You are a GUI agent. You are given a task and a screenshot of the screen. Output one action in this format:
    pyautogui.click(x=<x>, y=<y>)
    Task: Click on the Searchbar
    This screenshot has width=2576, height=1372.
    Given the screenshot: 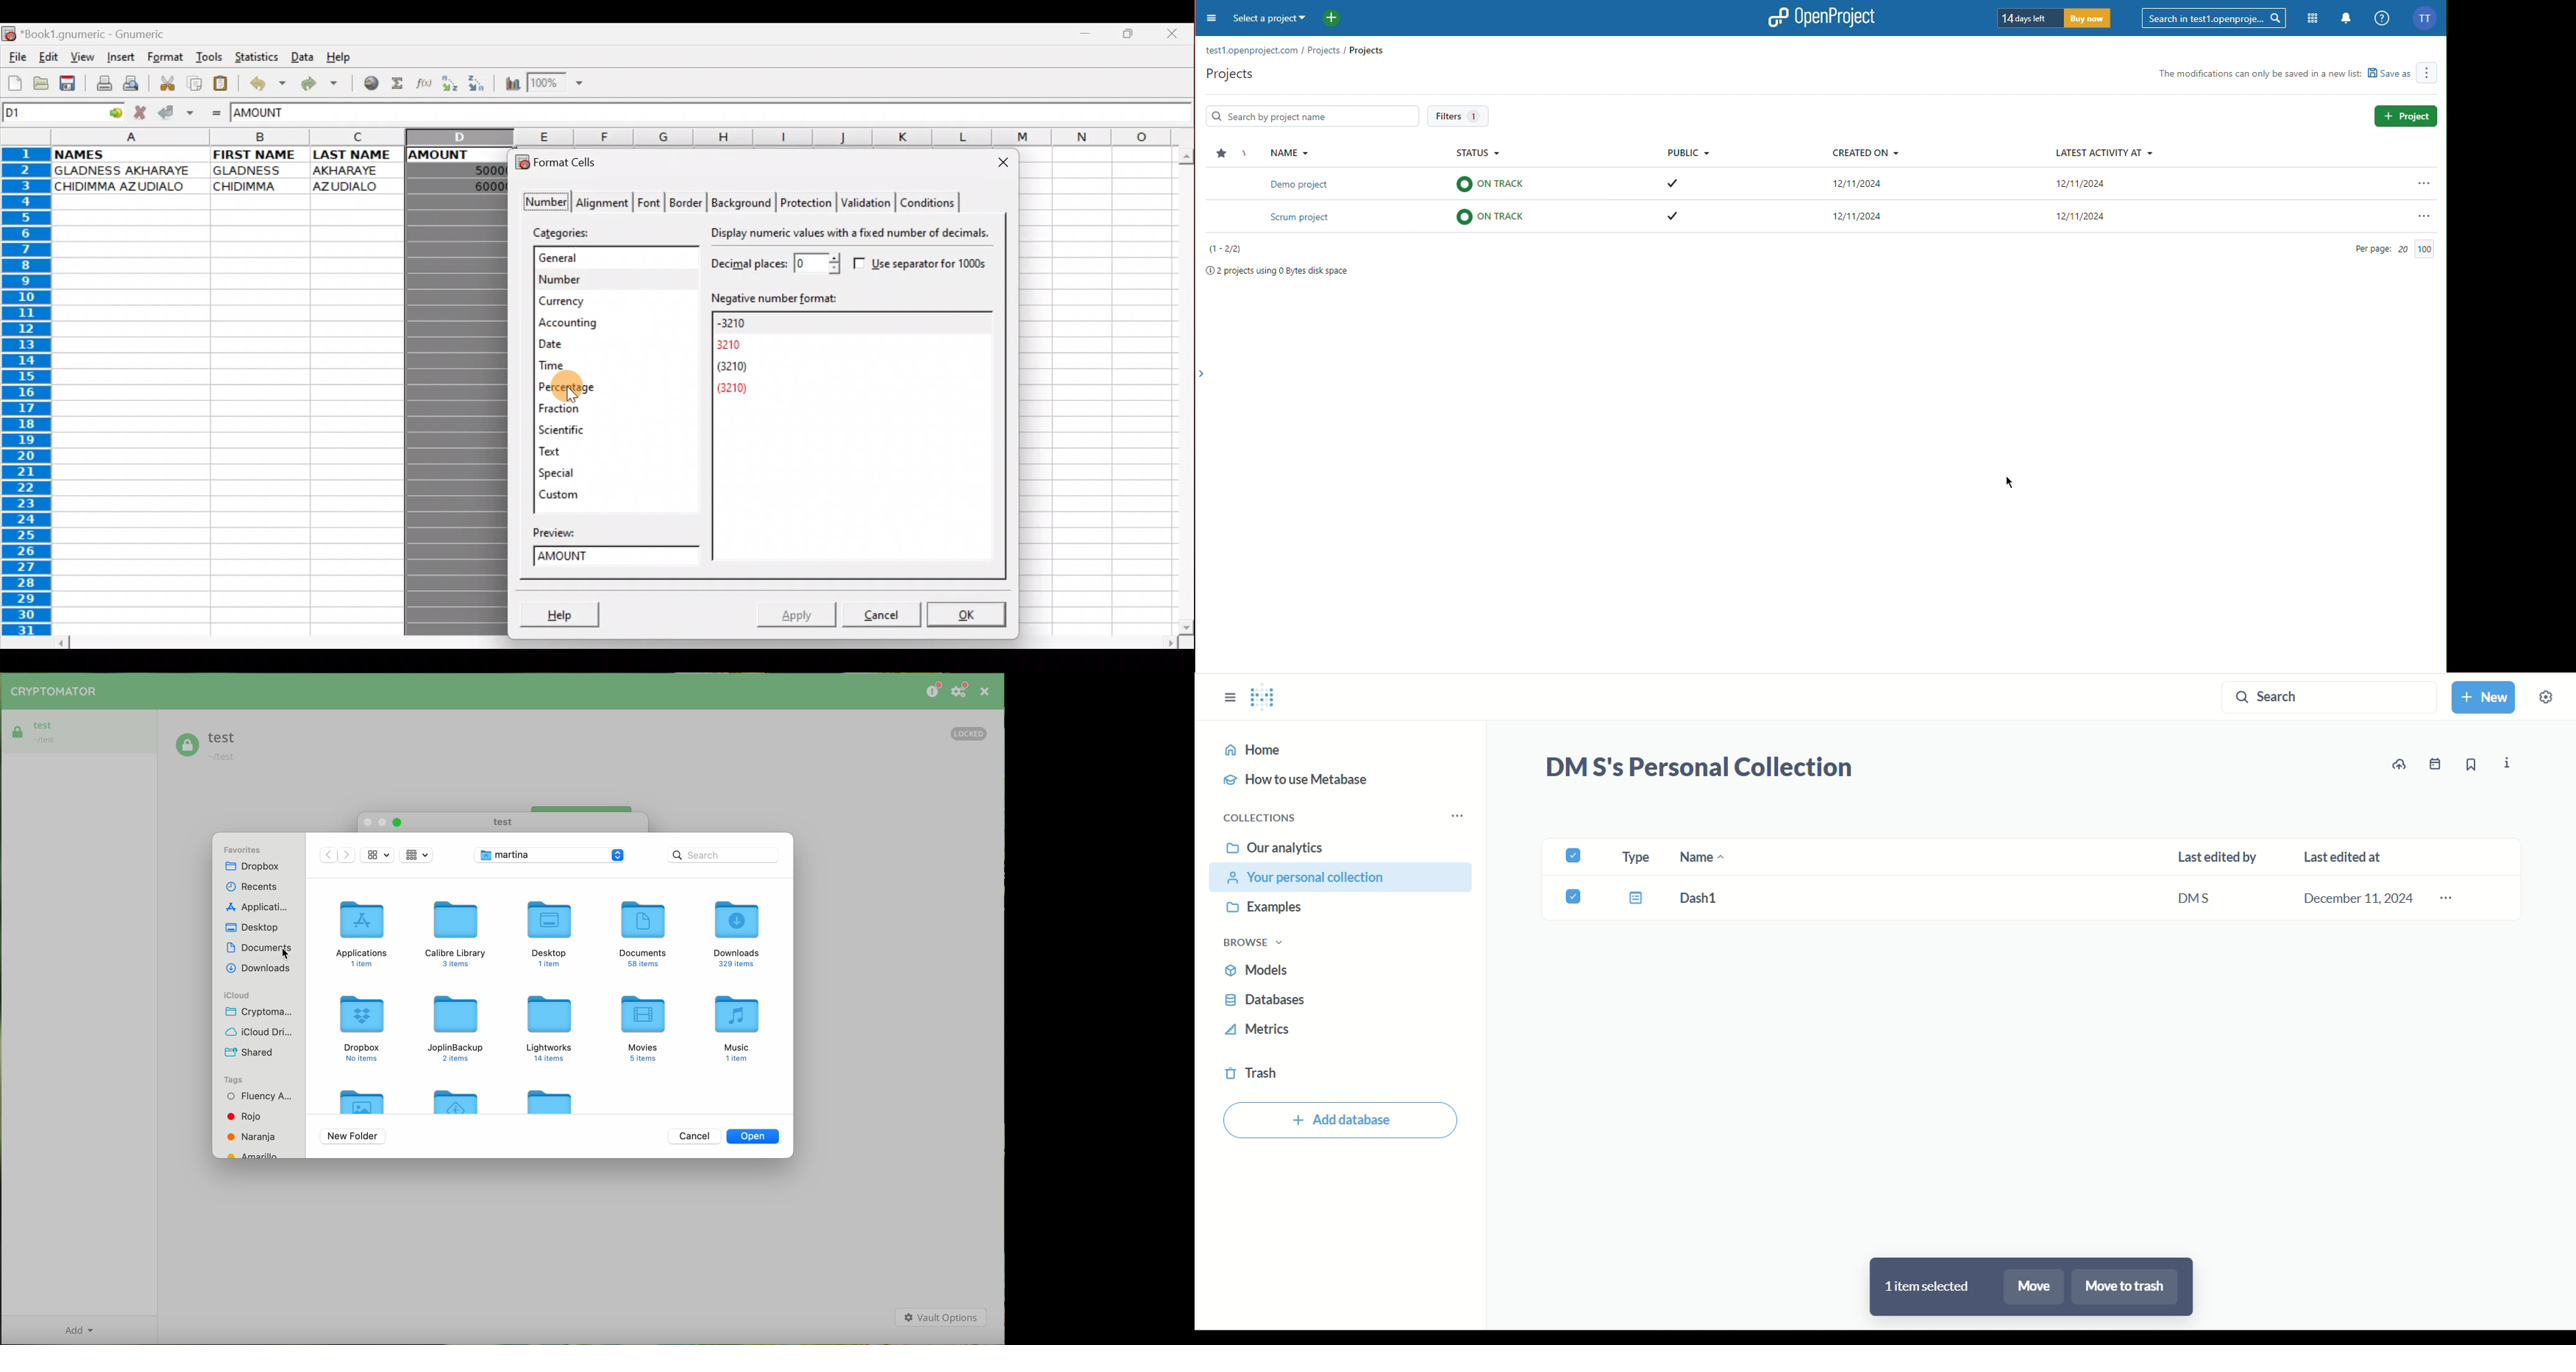 What is the action you would take?
    pyautogui.click(x=2210, y=18)
    